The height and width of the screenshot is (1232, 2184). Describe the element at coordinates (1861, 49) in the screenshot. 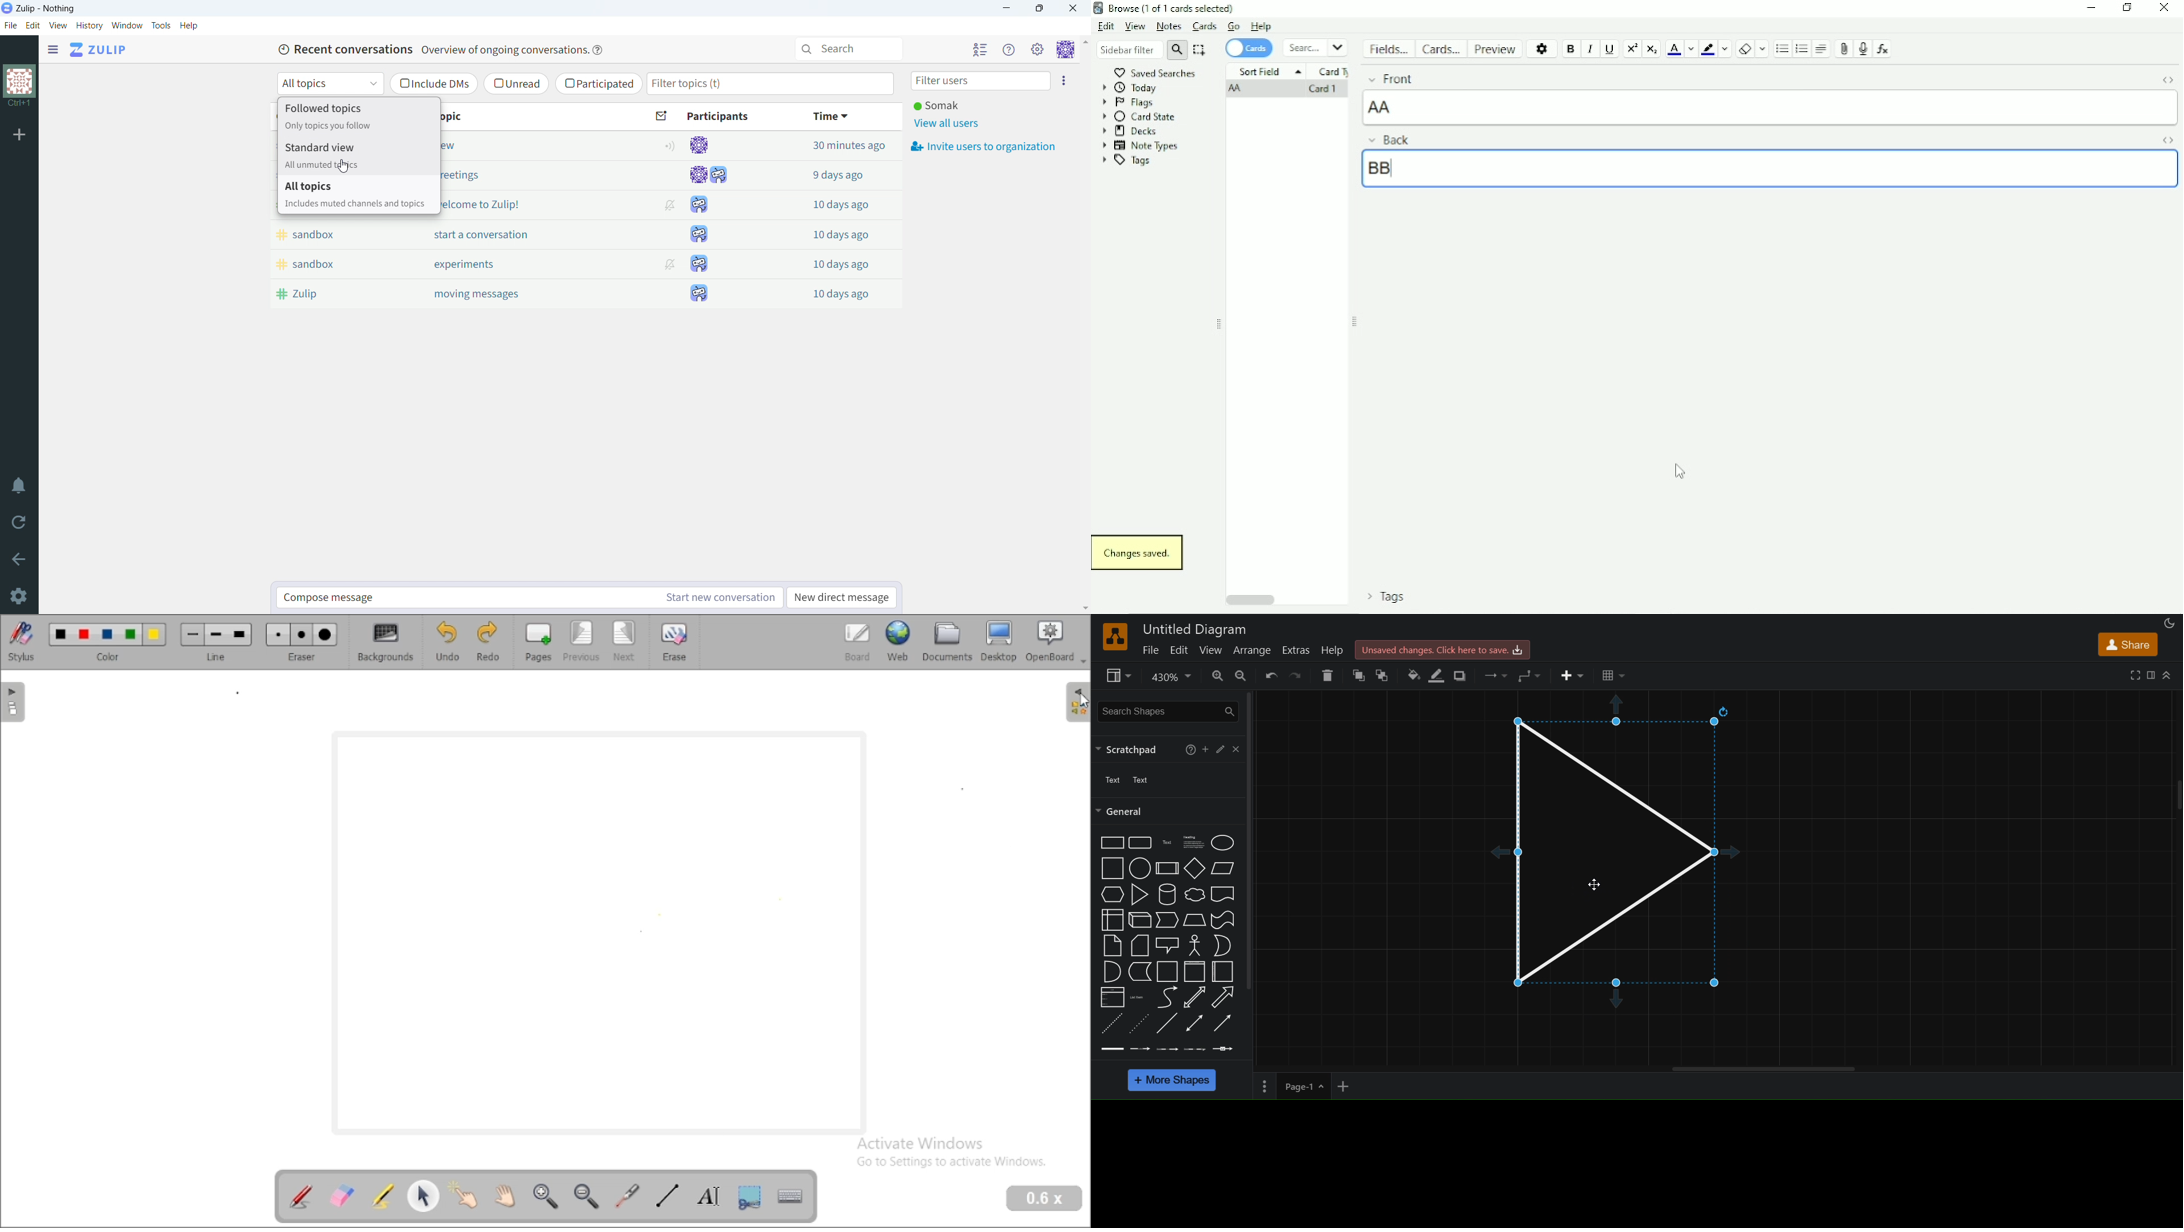

I see `Record audio` at that location.